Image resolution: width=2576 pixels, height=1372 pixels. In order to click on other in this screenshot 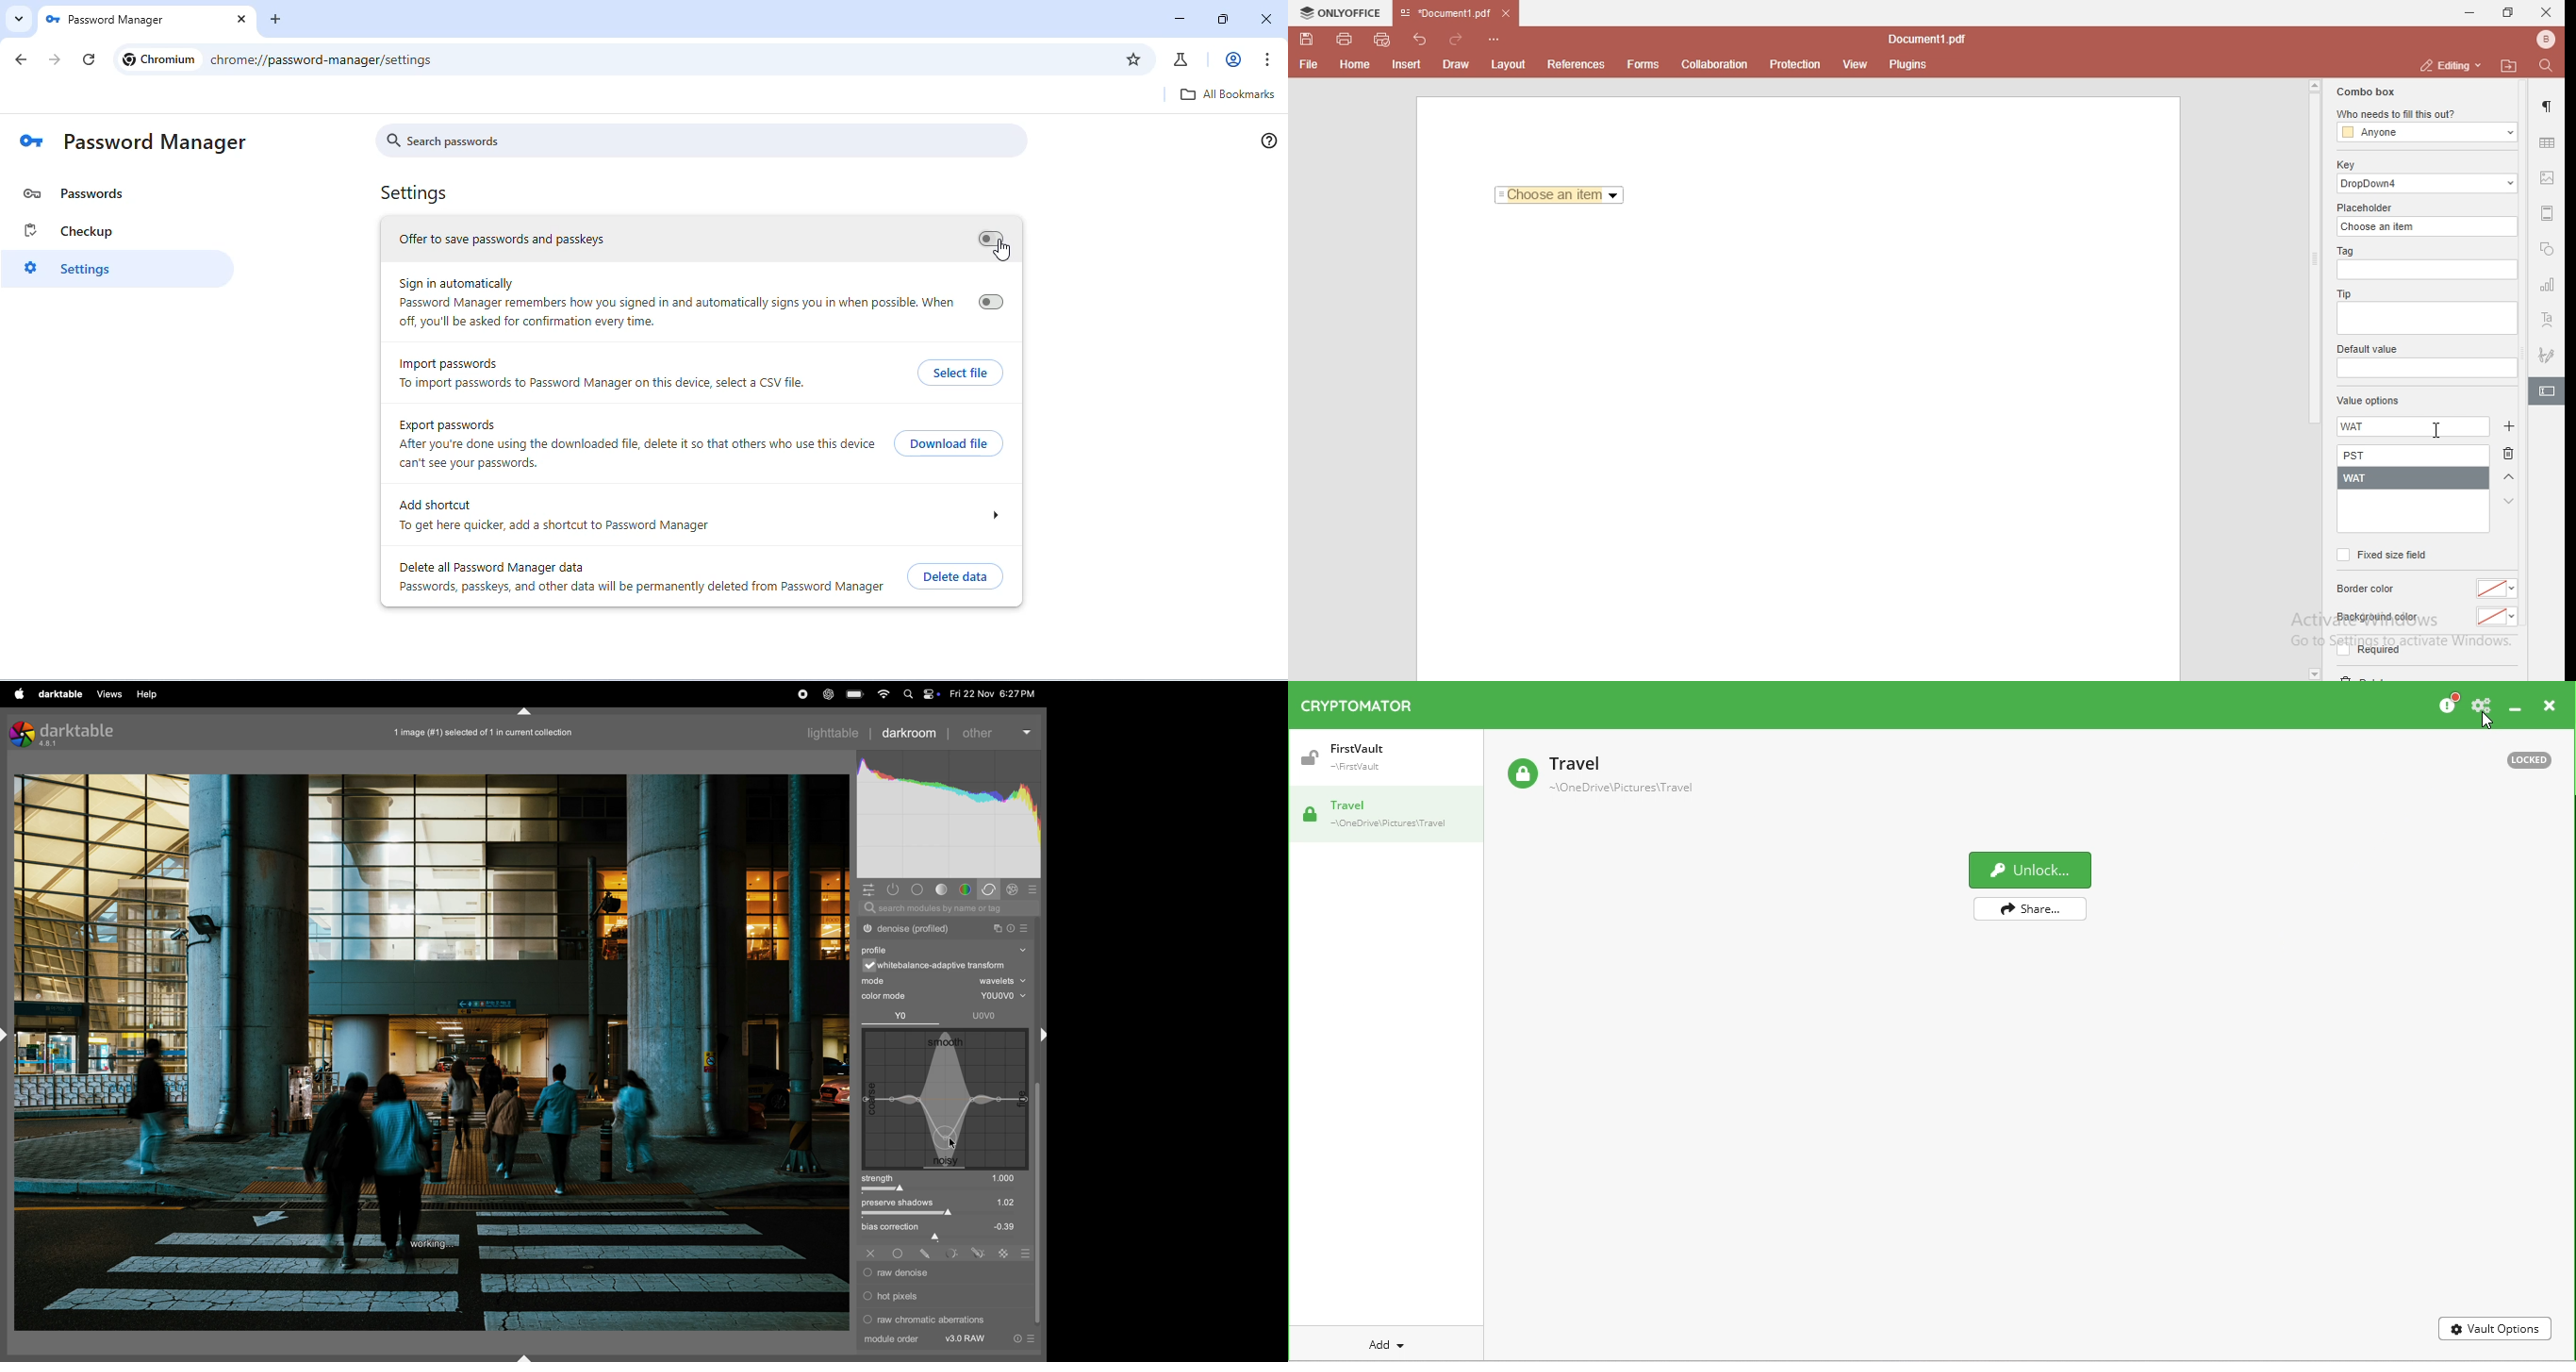, I will do `click(994, 732)`.